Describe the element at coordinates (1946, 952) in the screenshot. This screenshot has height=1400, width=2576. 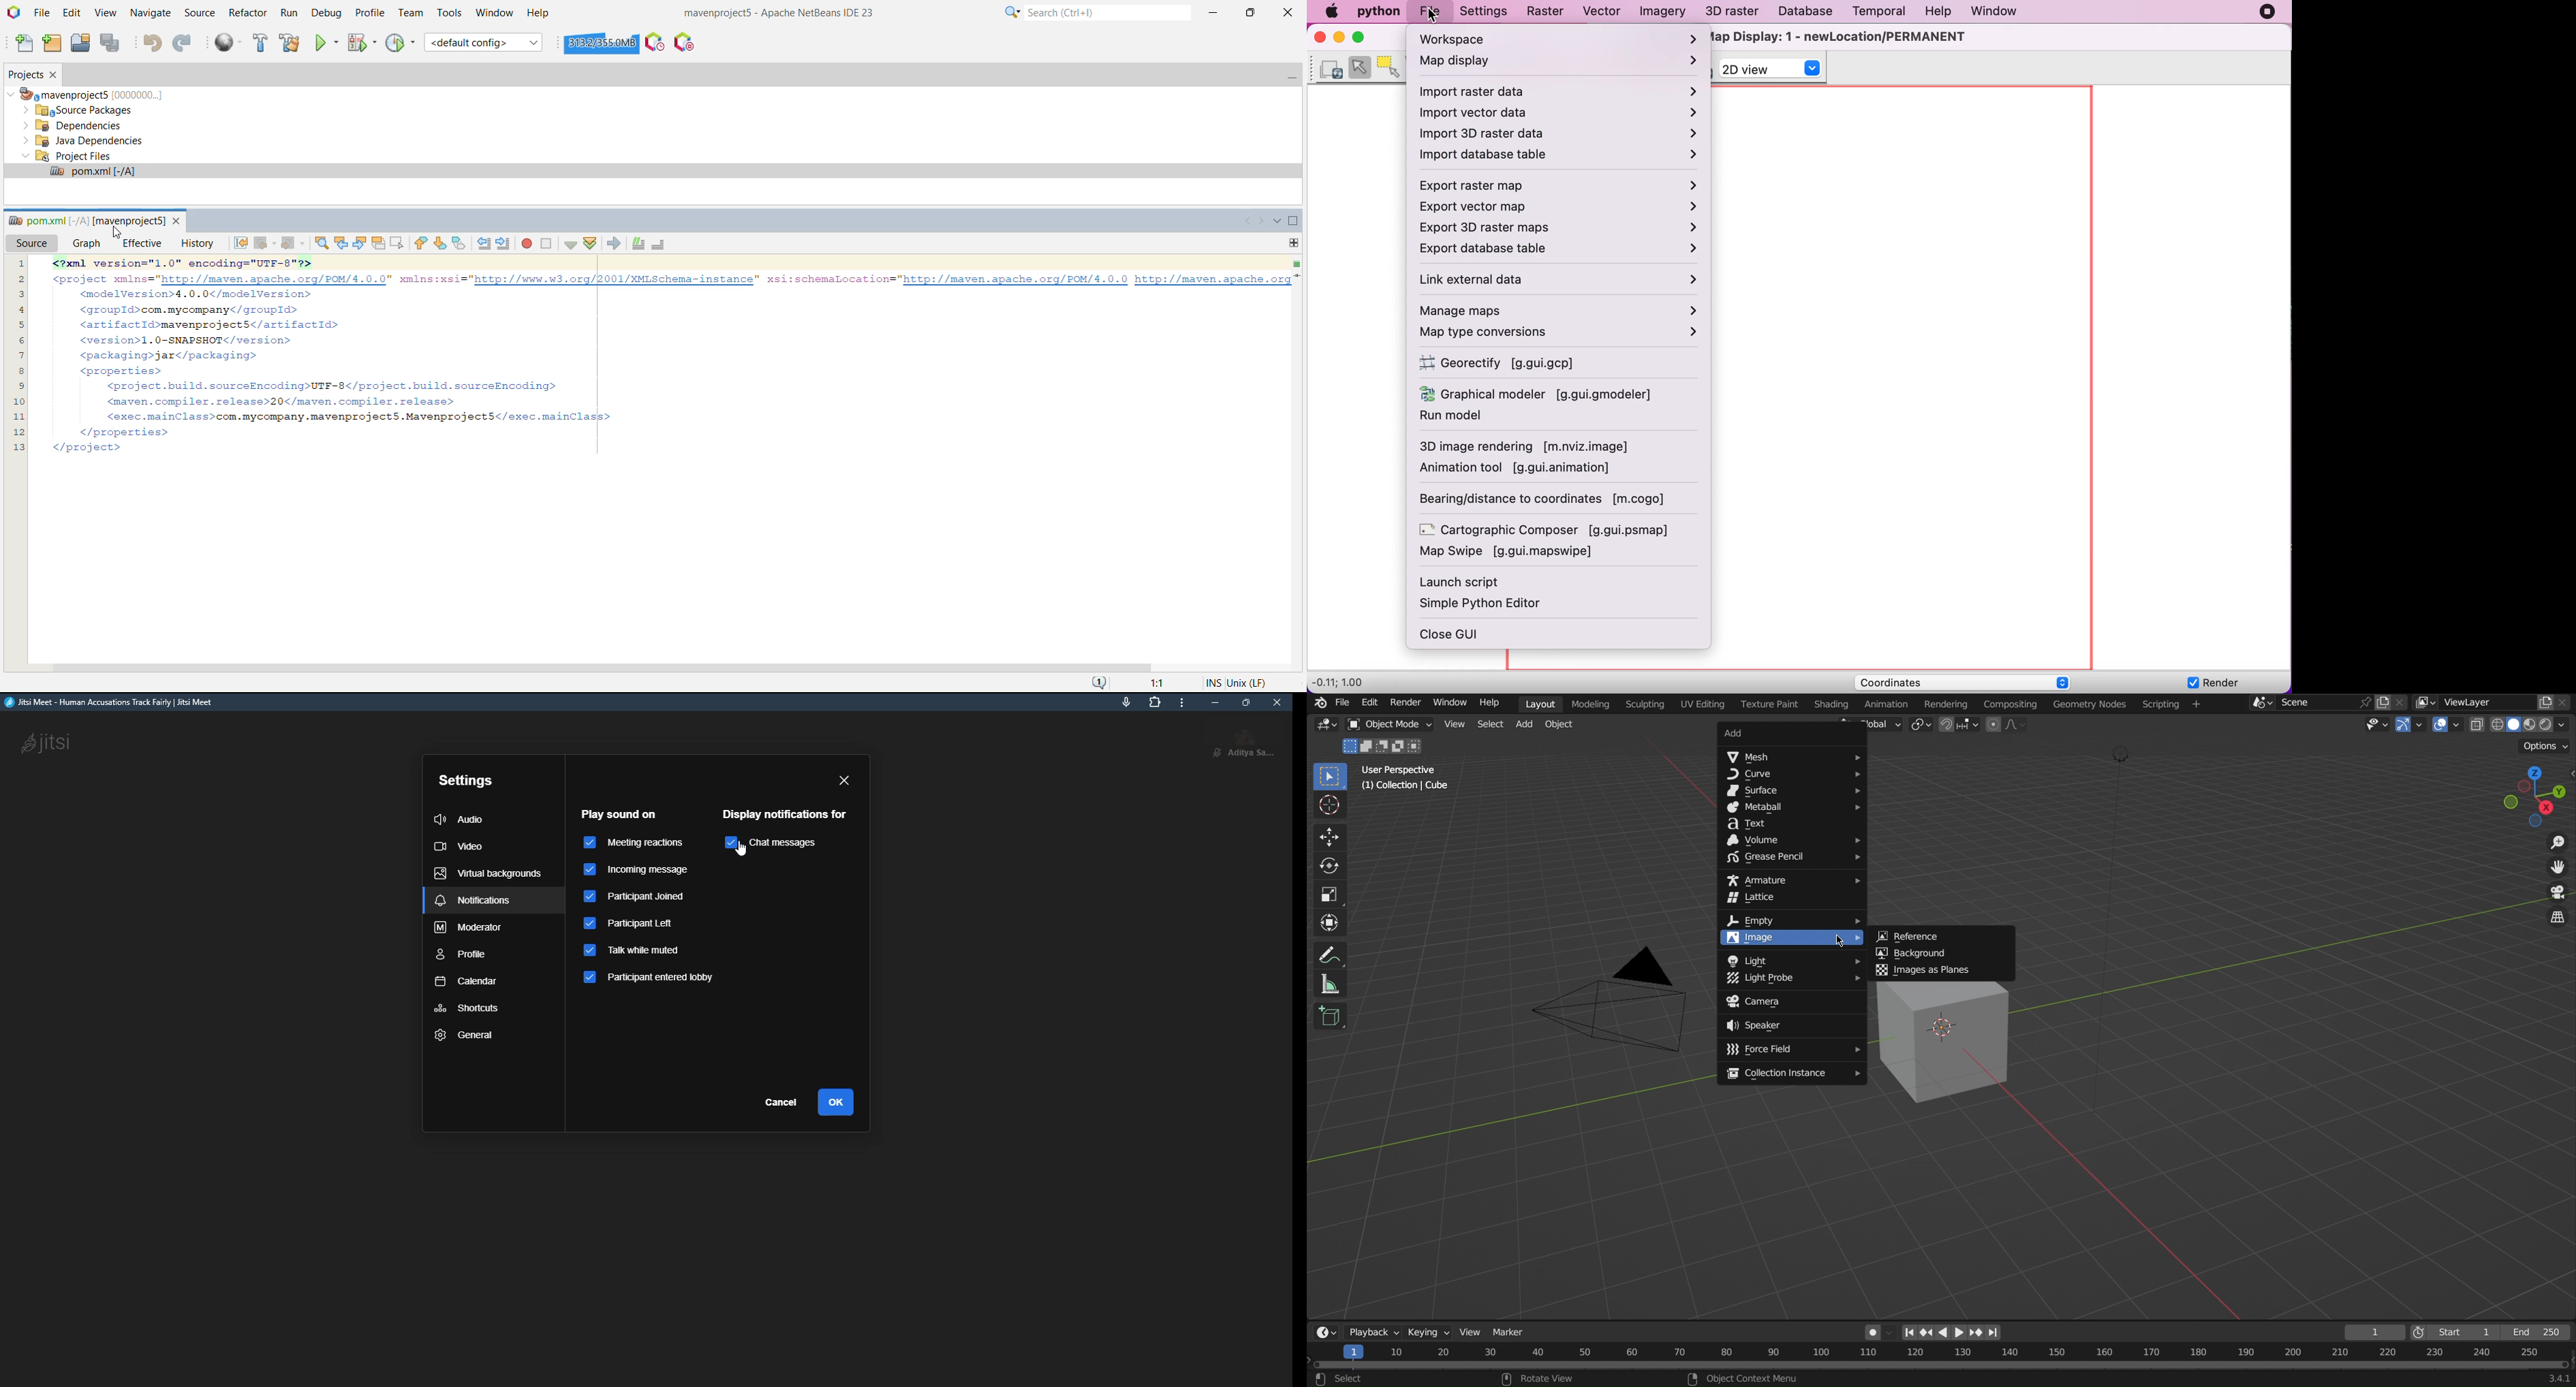
I see `Background ` at that location.